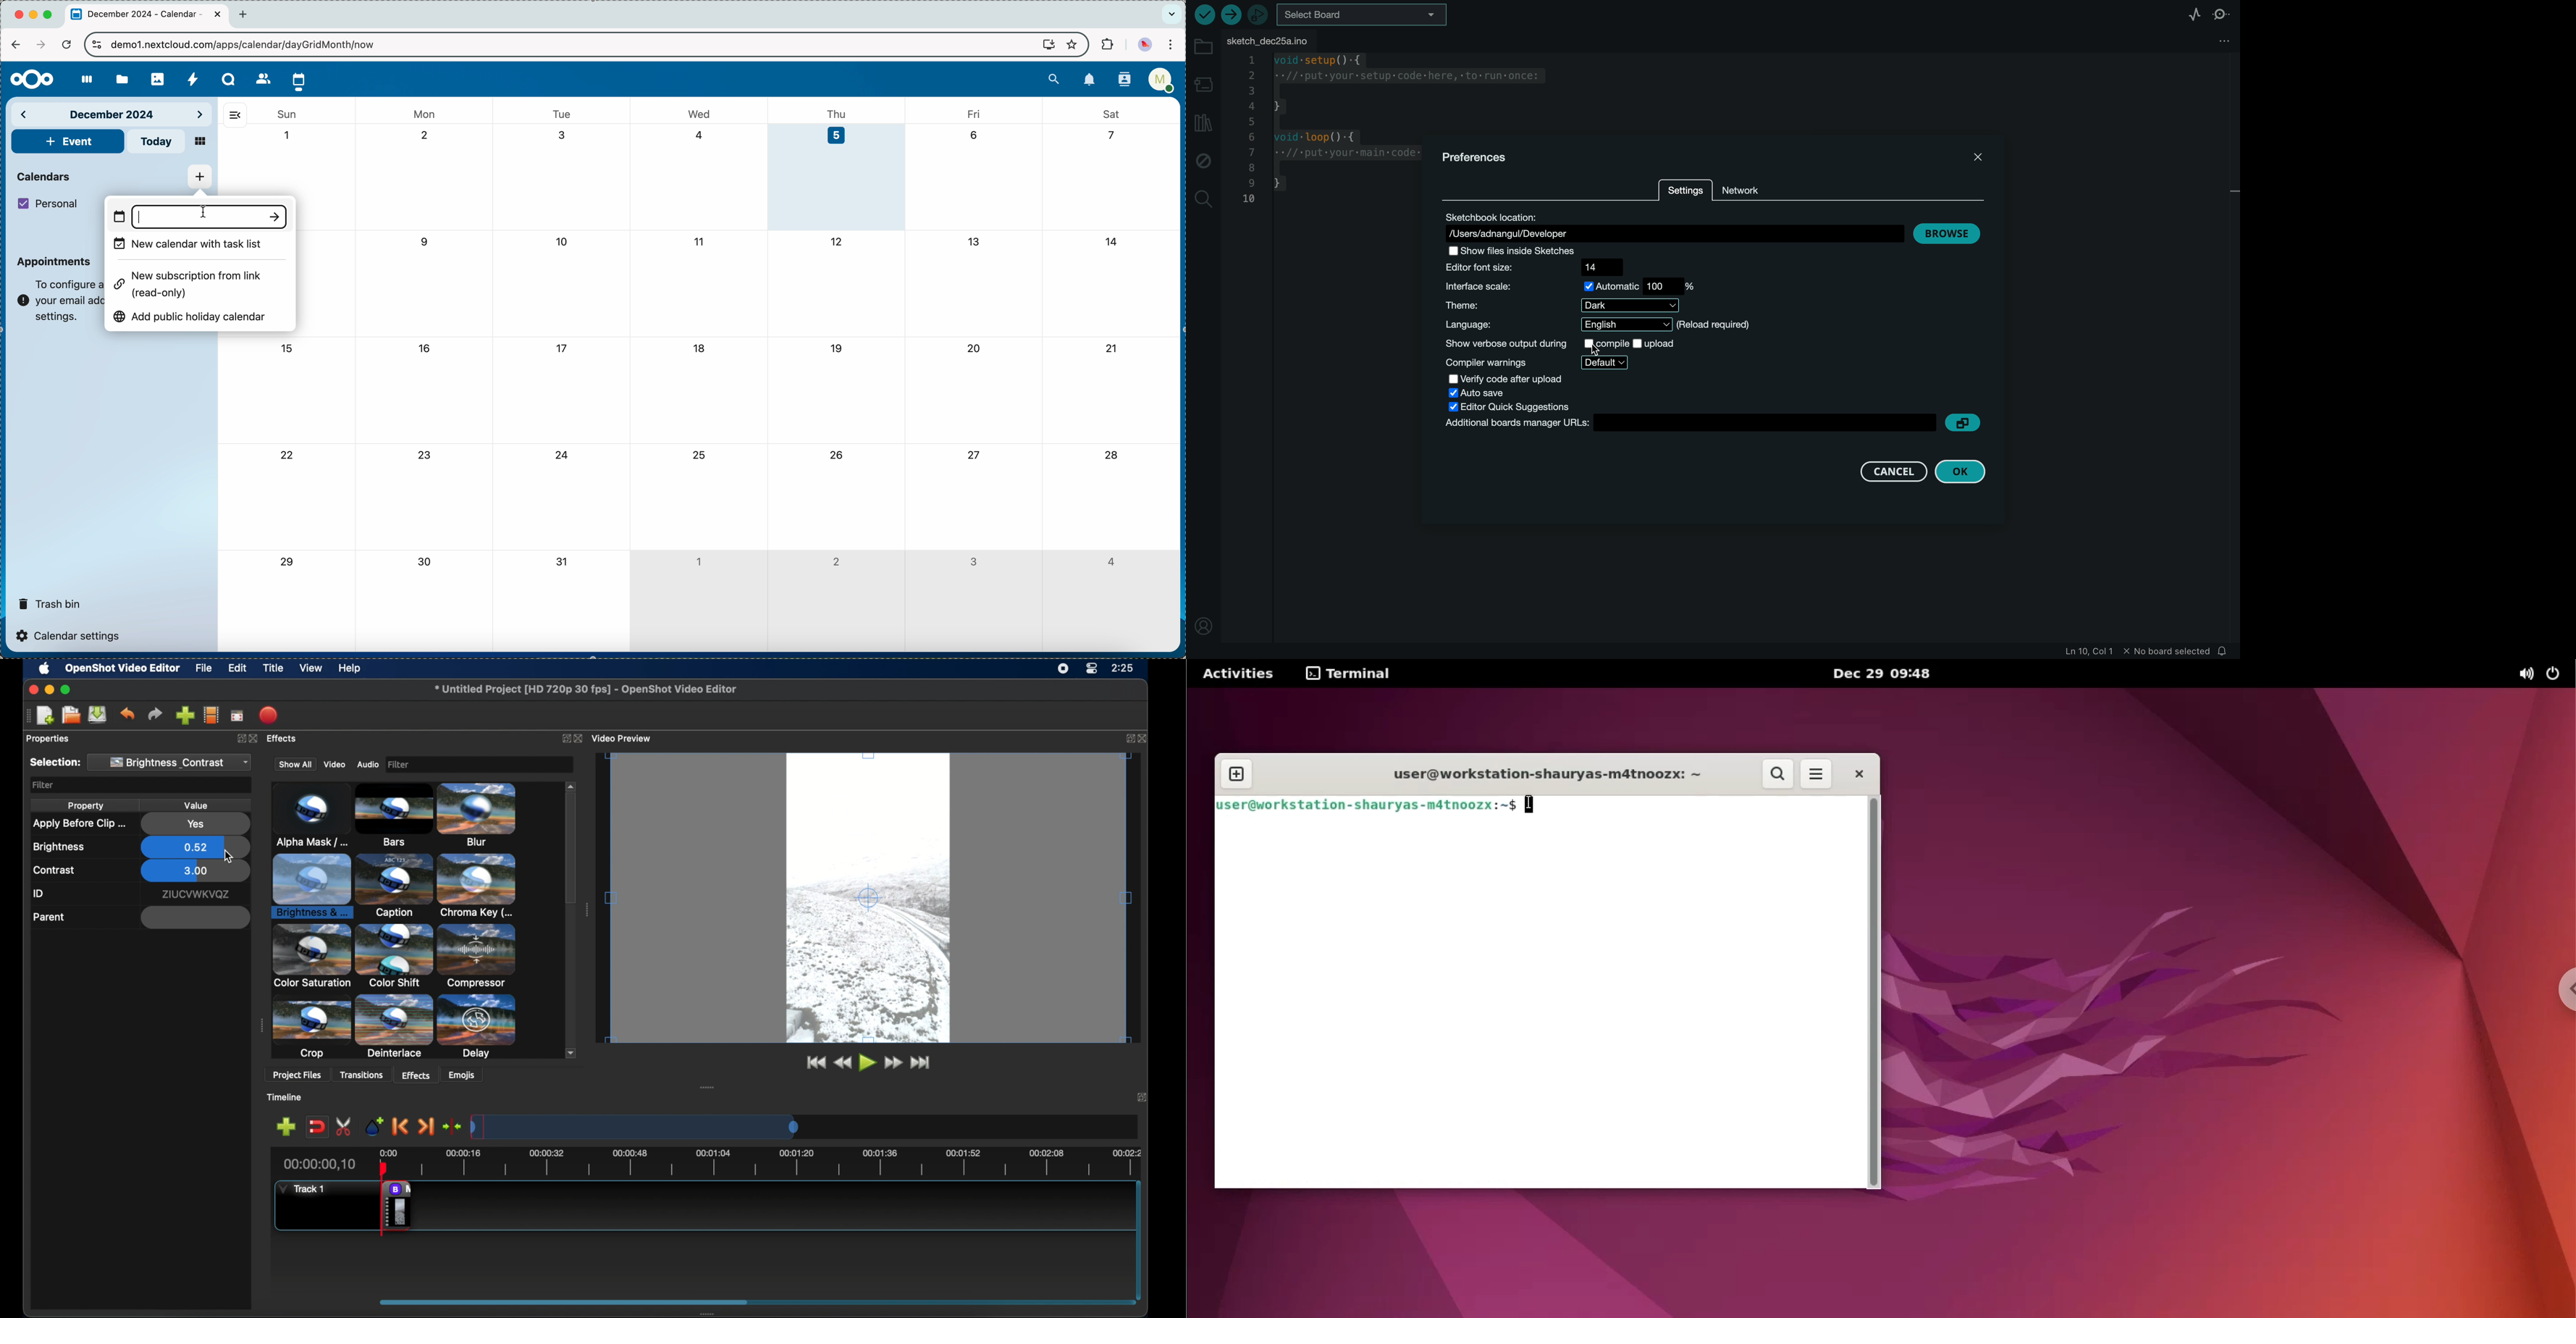 This screenshot has width=2576, height=1344. Describe the element at coordinates (157, 76) in the screenshot. I see `photos` at that location.